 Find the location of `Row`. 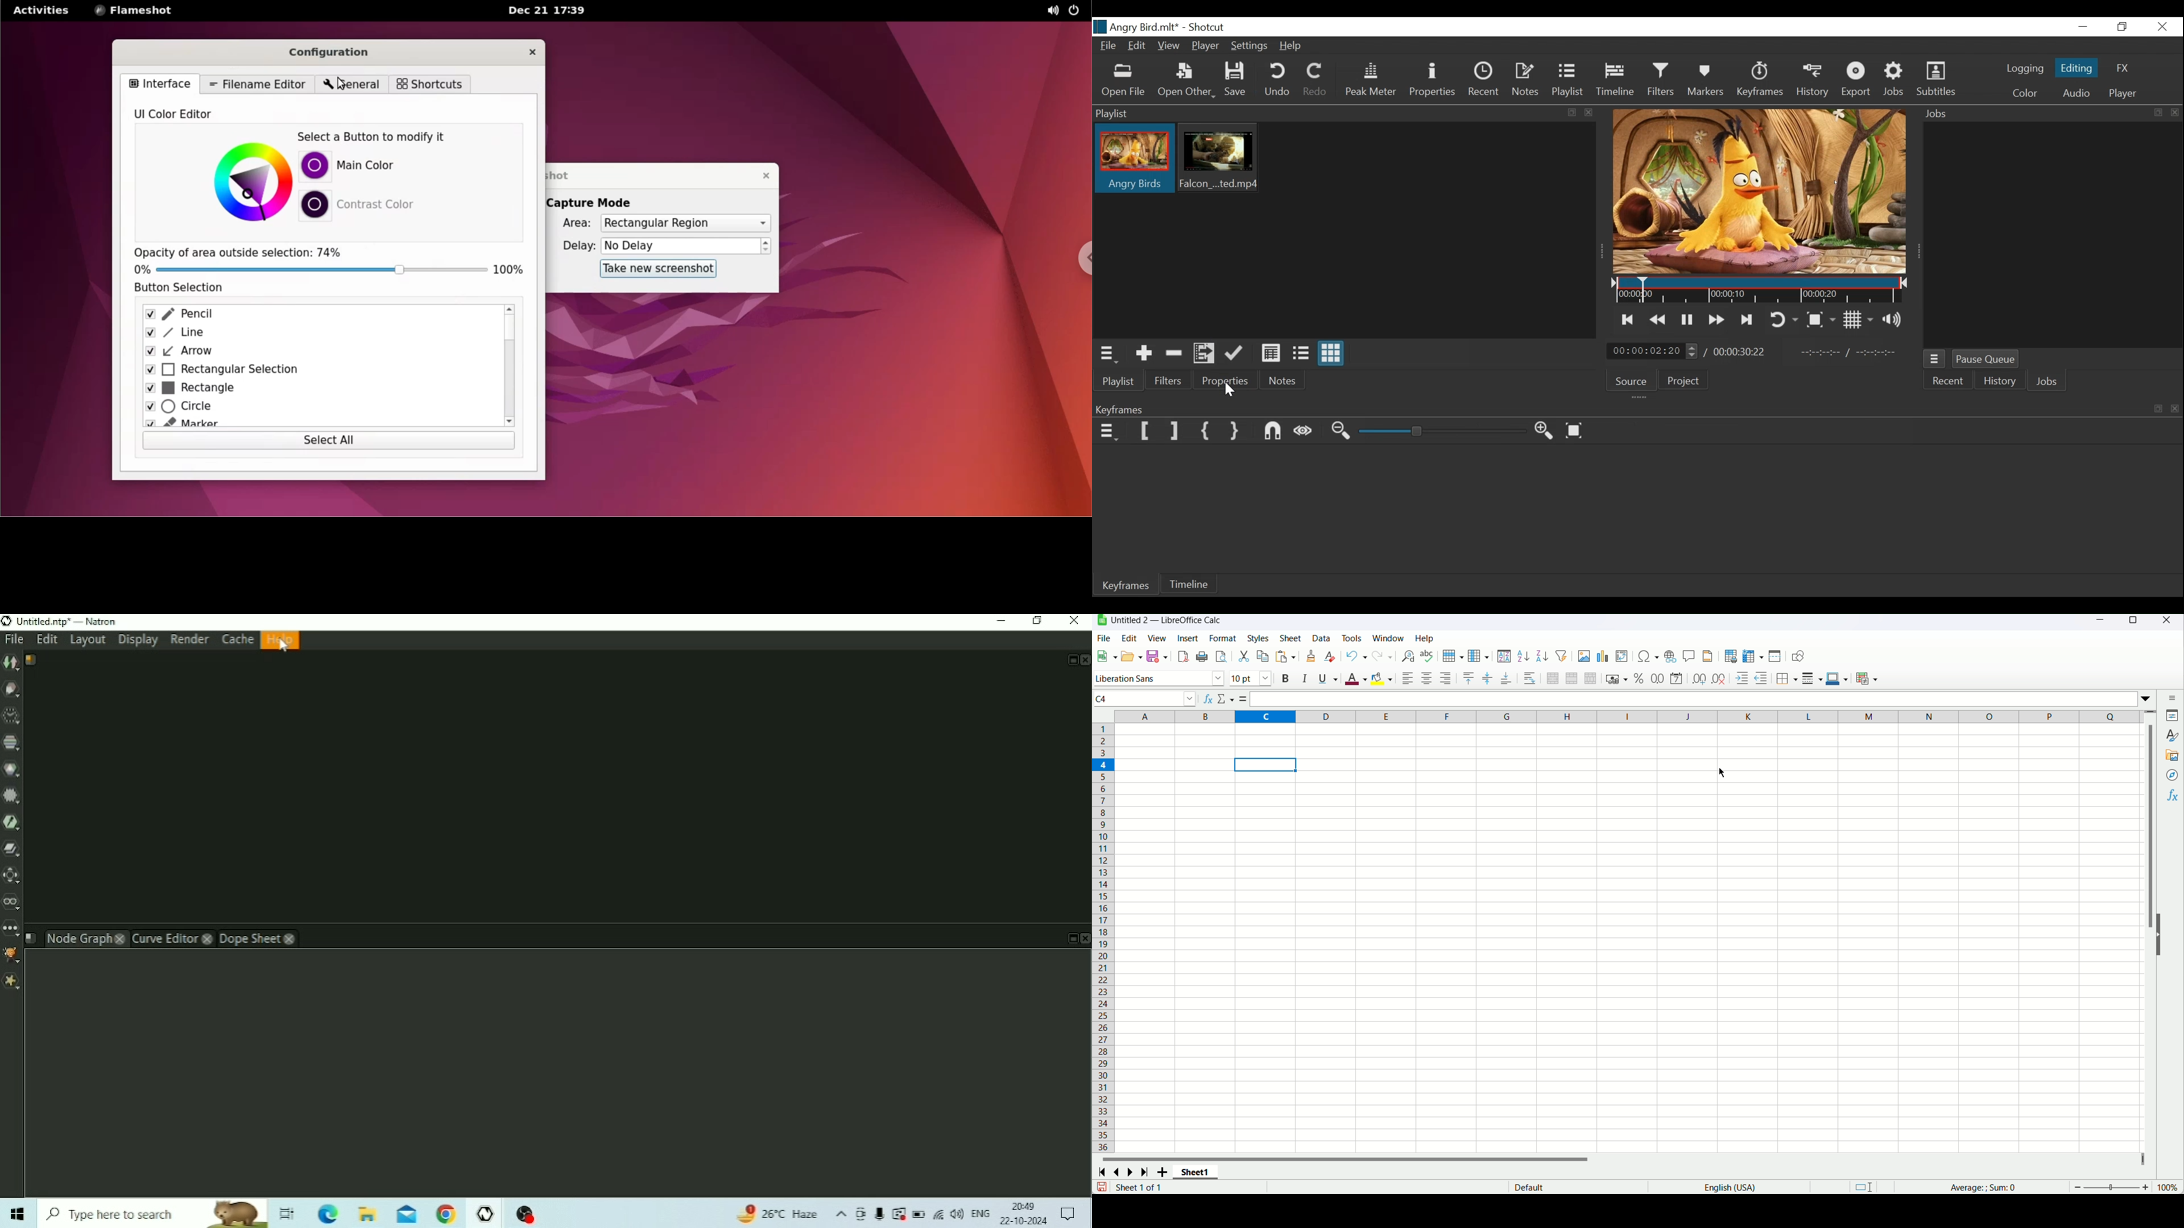

Row is located at coordinates (1452, 656).